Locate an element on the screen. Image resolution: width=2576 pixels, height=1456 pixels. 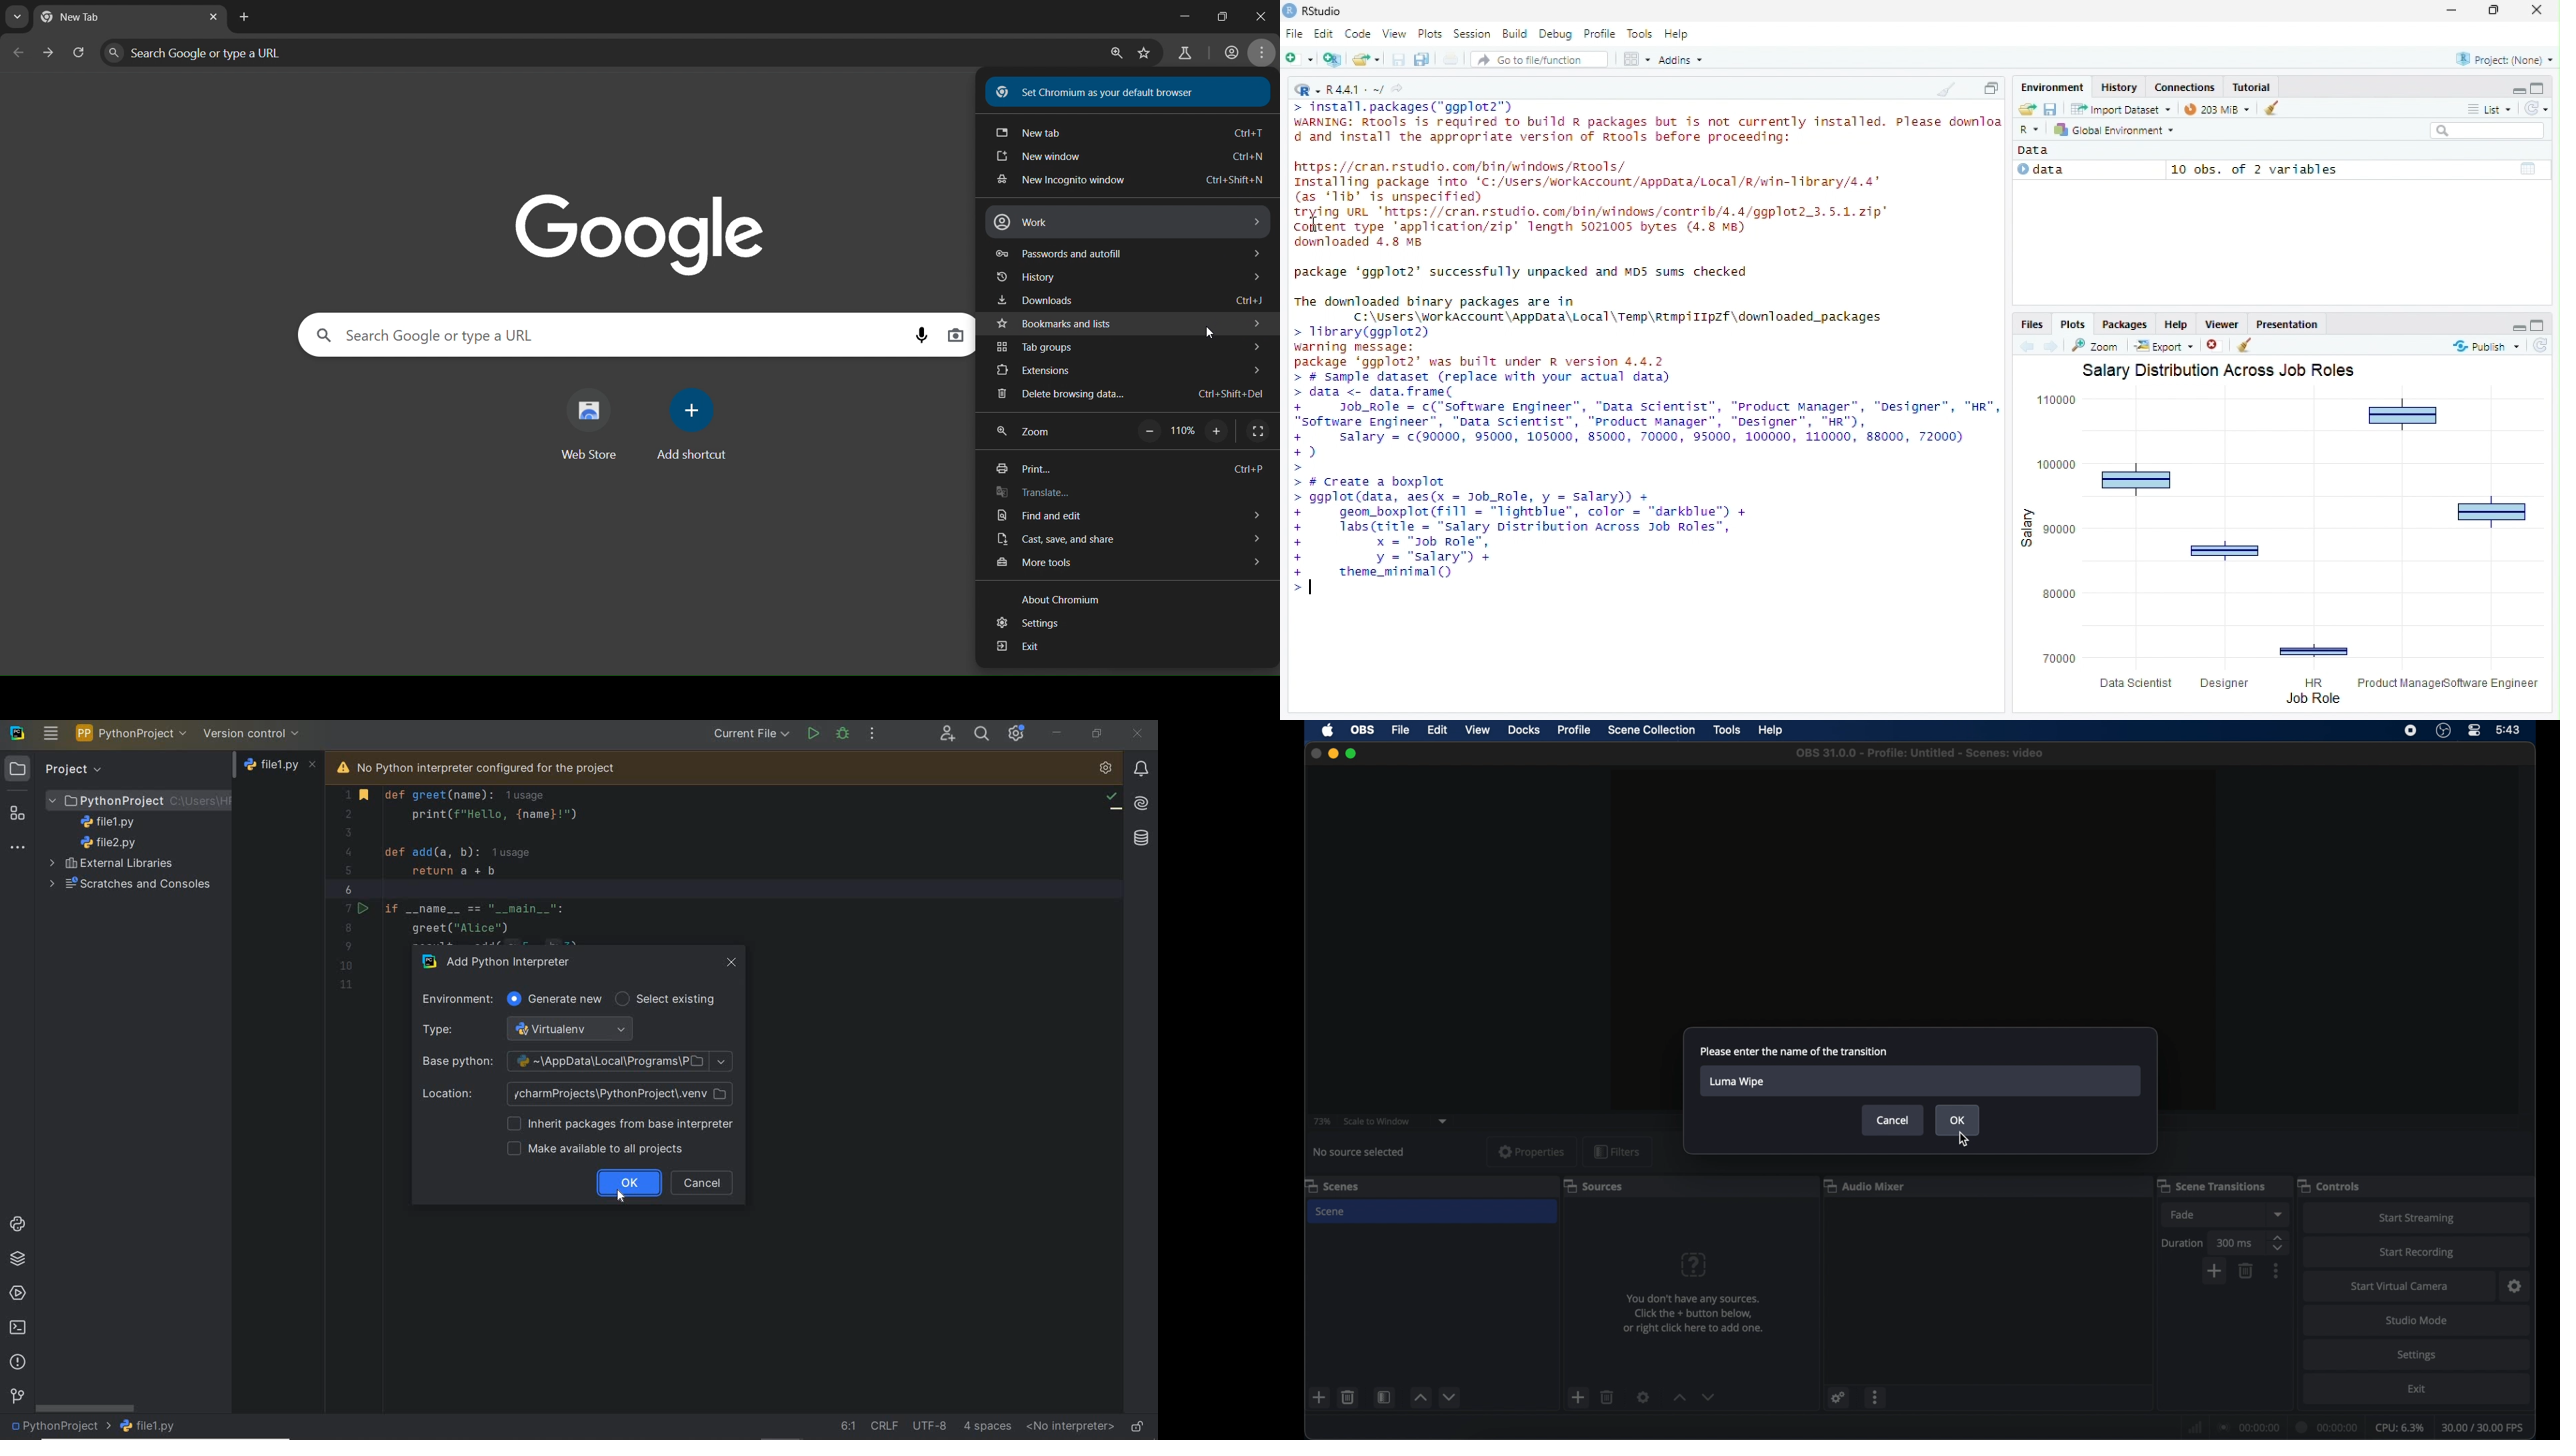
Data is located at coordinates (2039, 150).